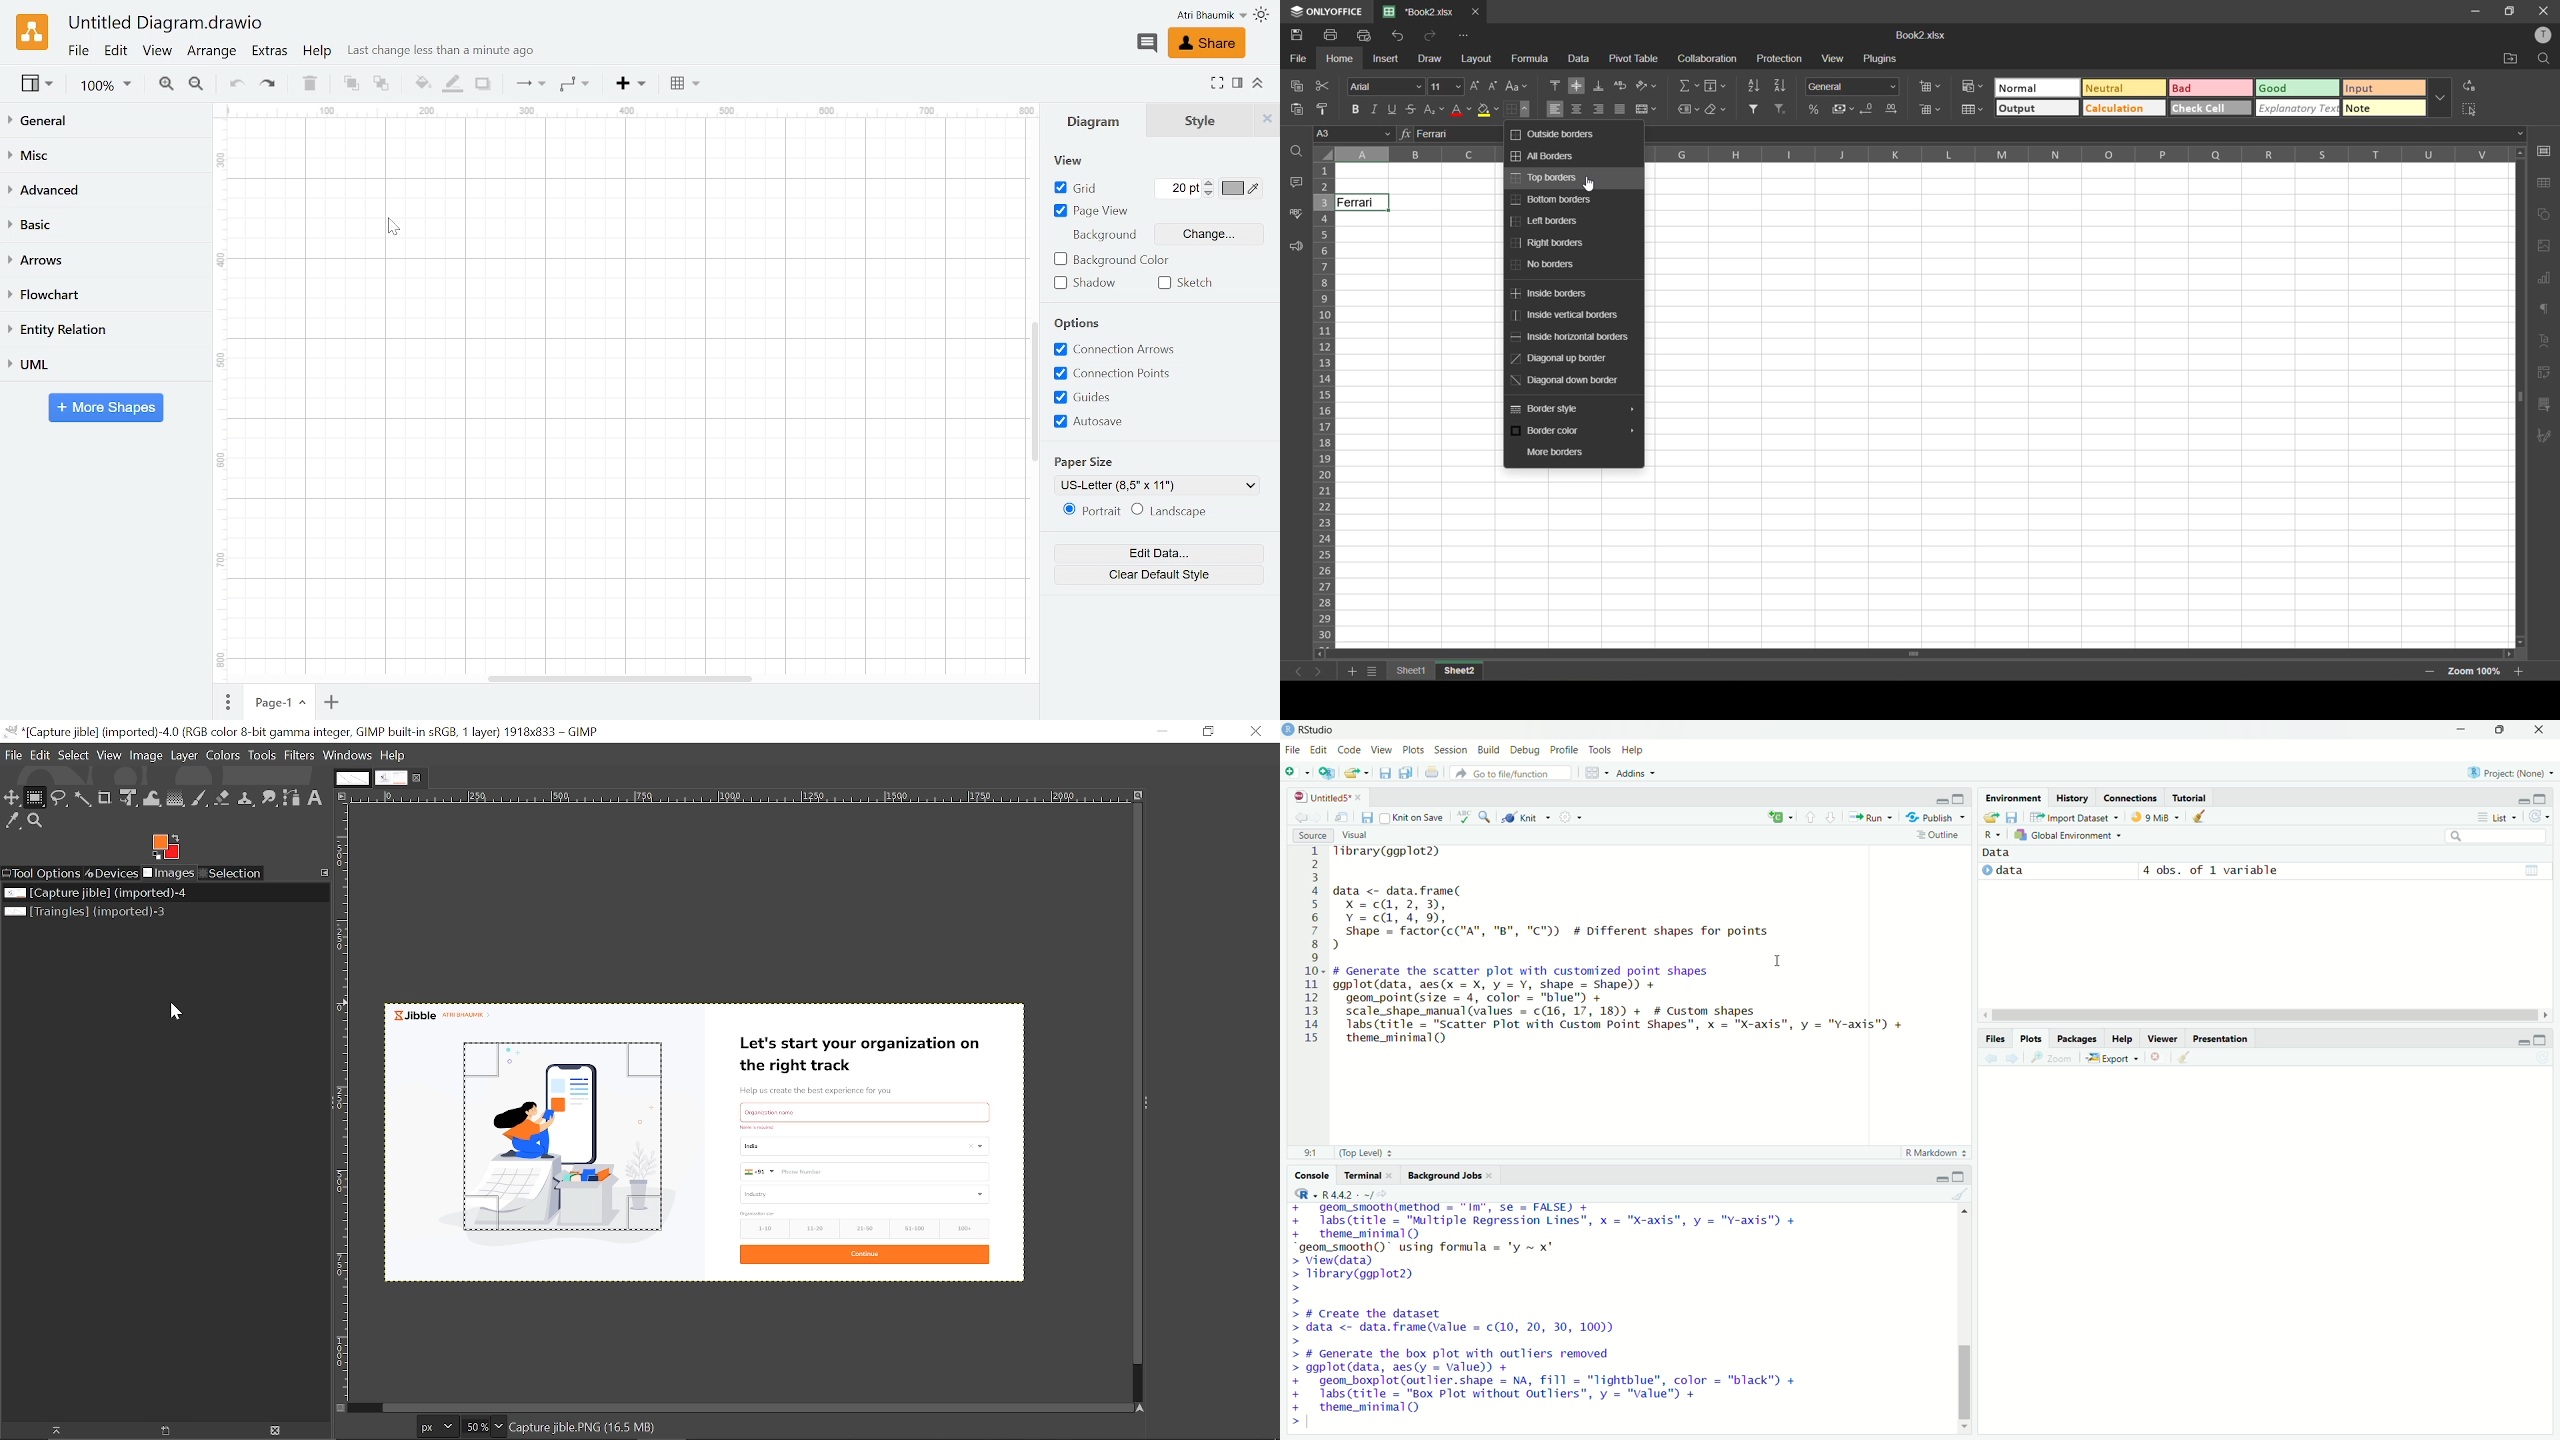  I want to click on insert, so click(1385, 61).